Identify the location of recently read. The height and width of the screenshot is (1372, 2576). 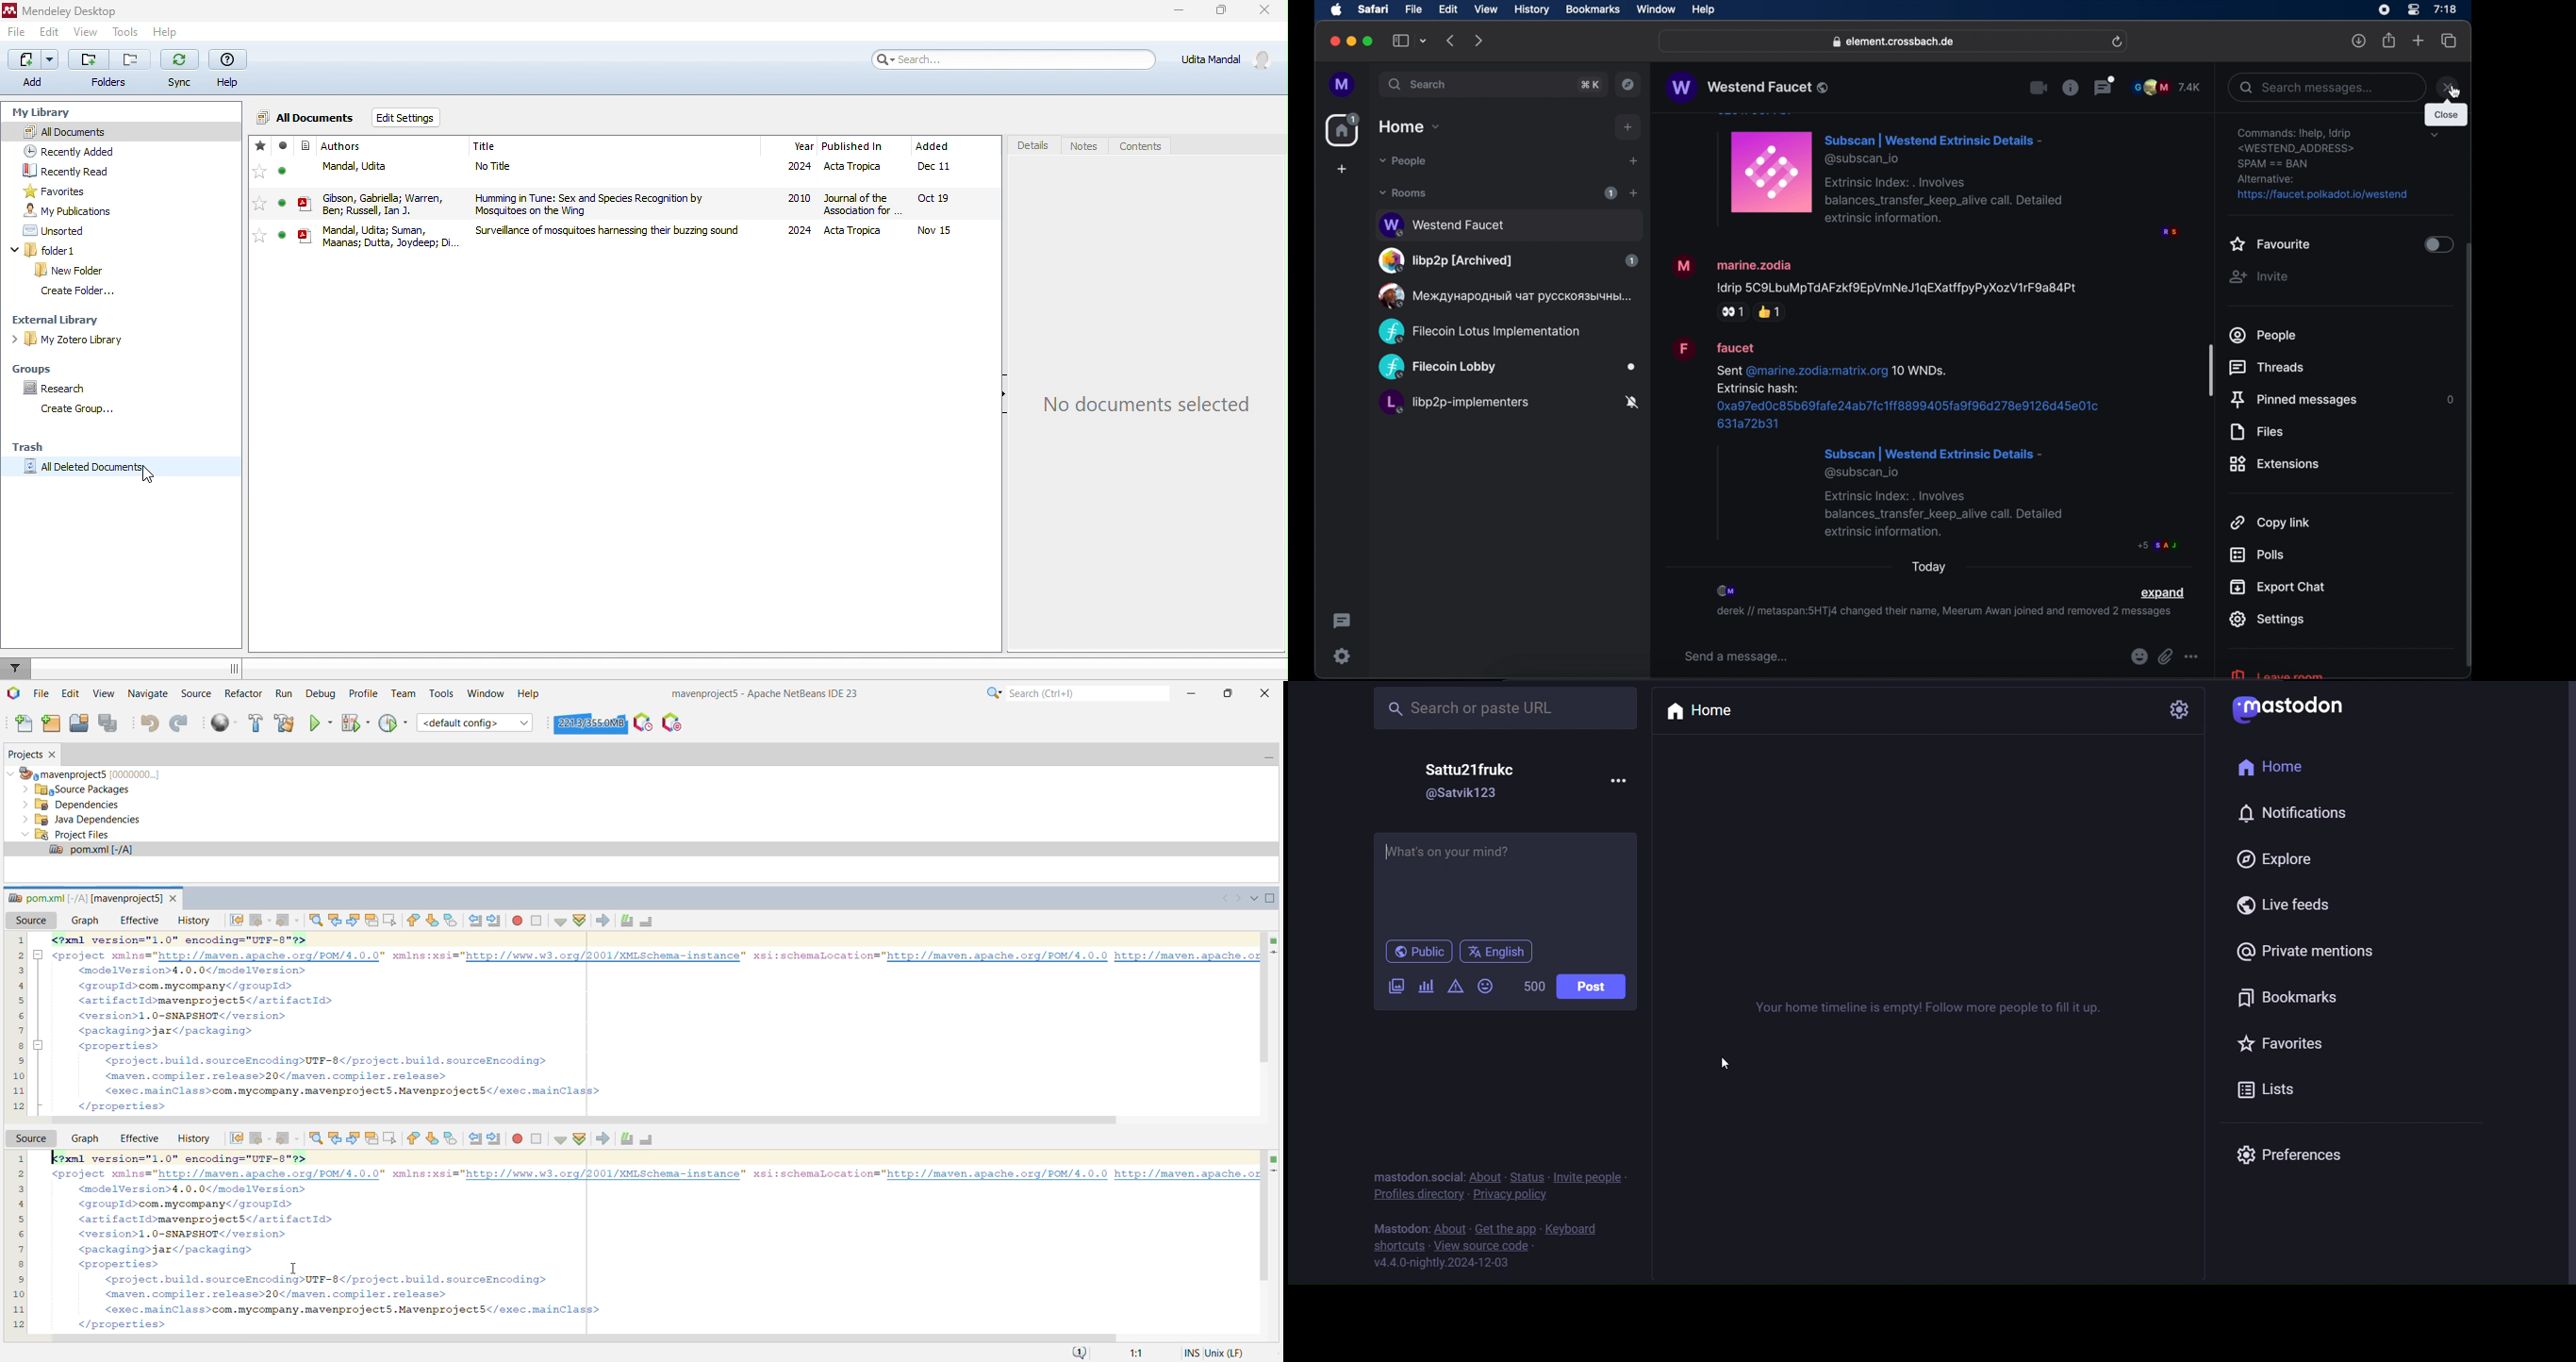
(89, 170).